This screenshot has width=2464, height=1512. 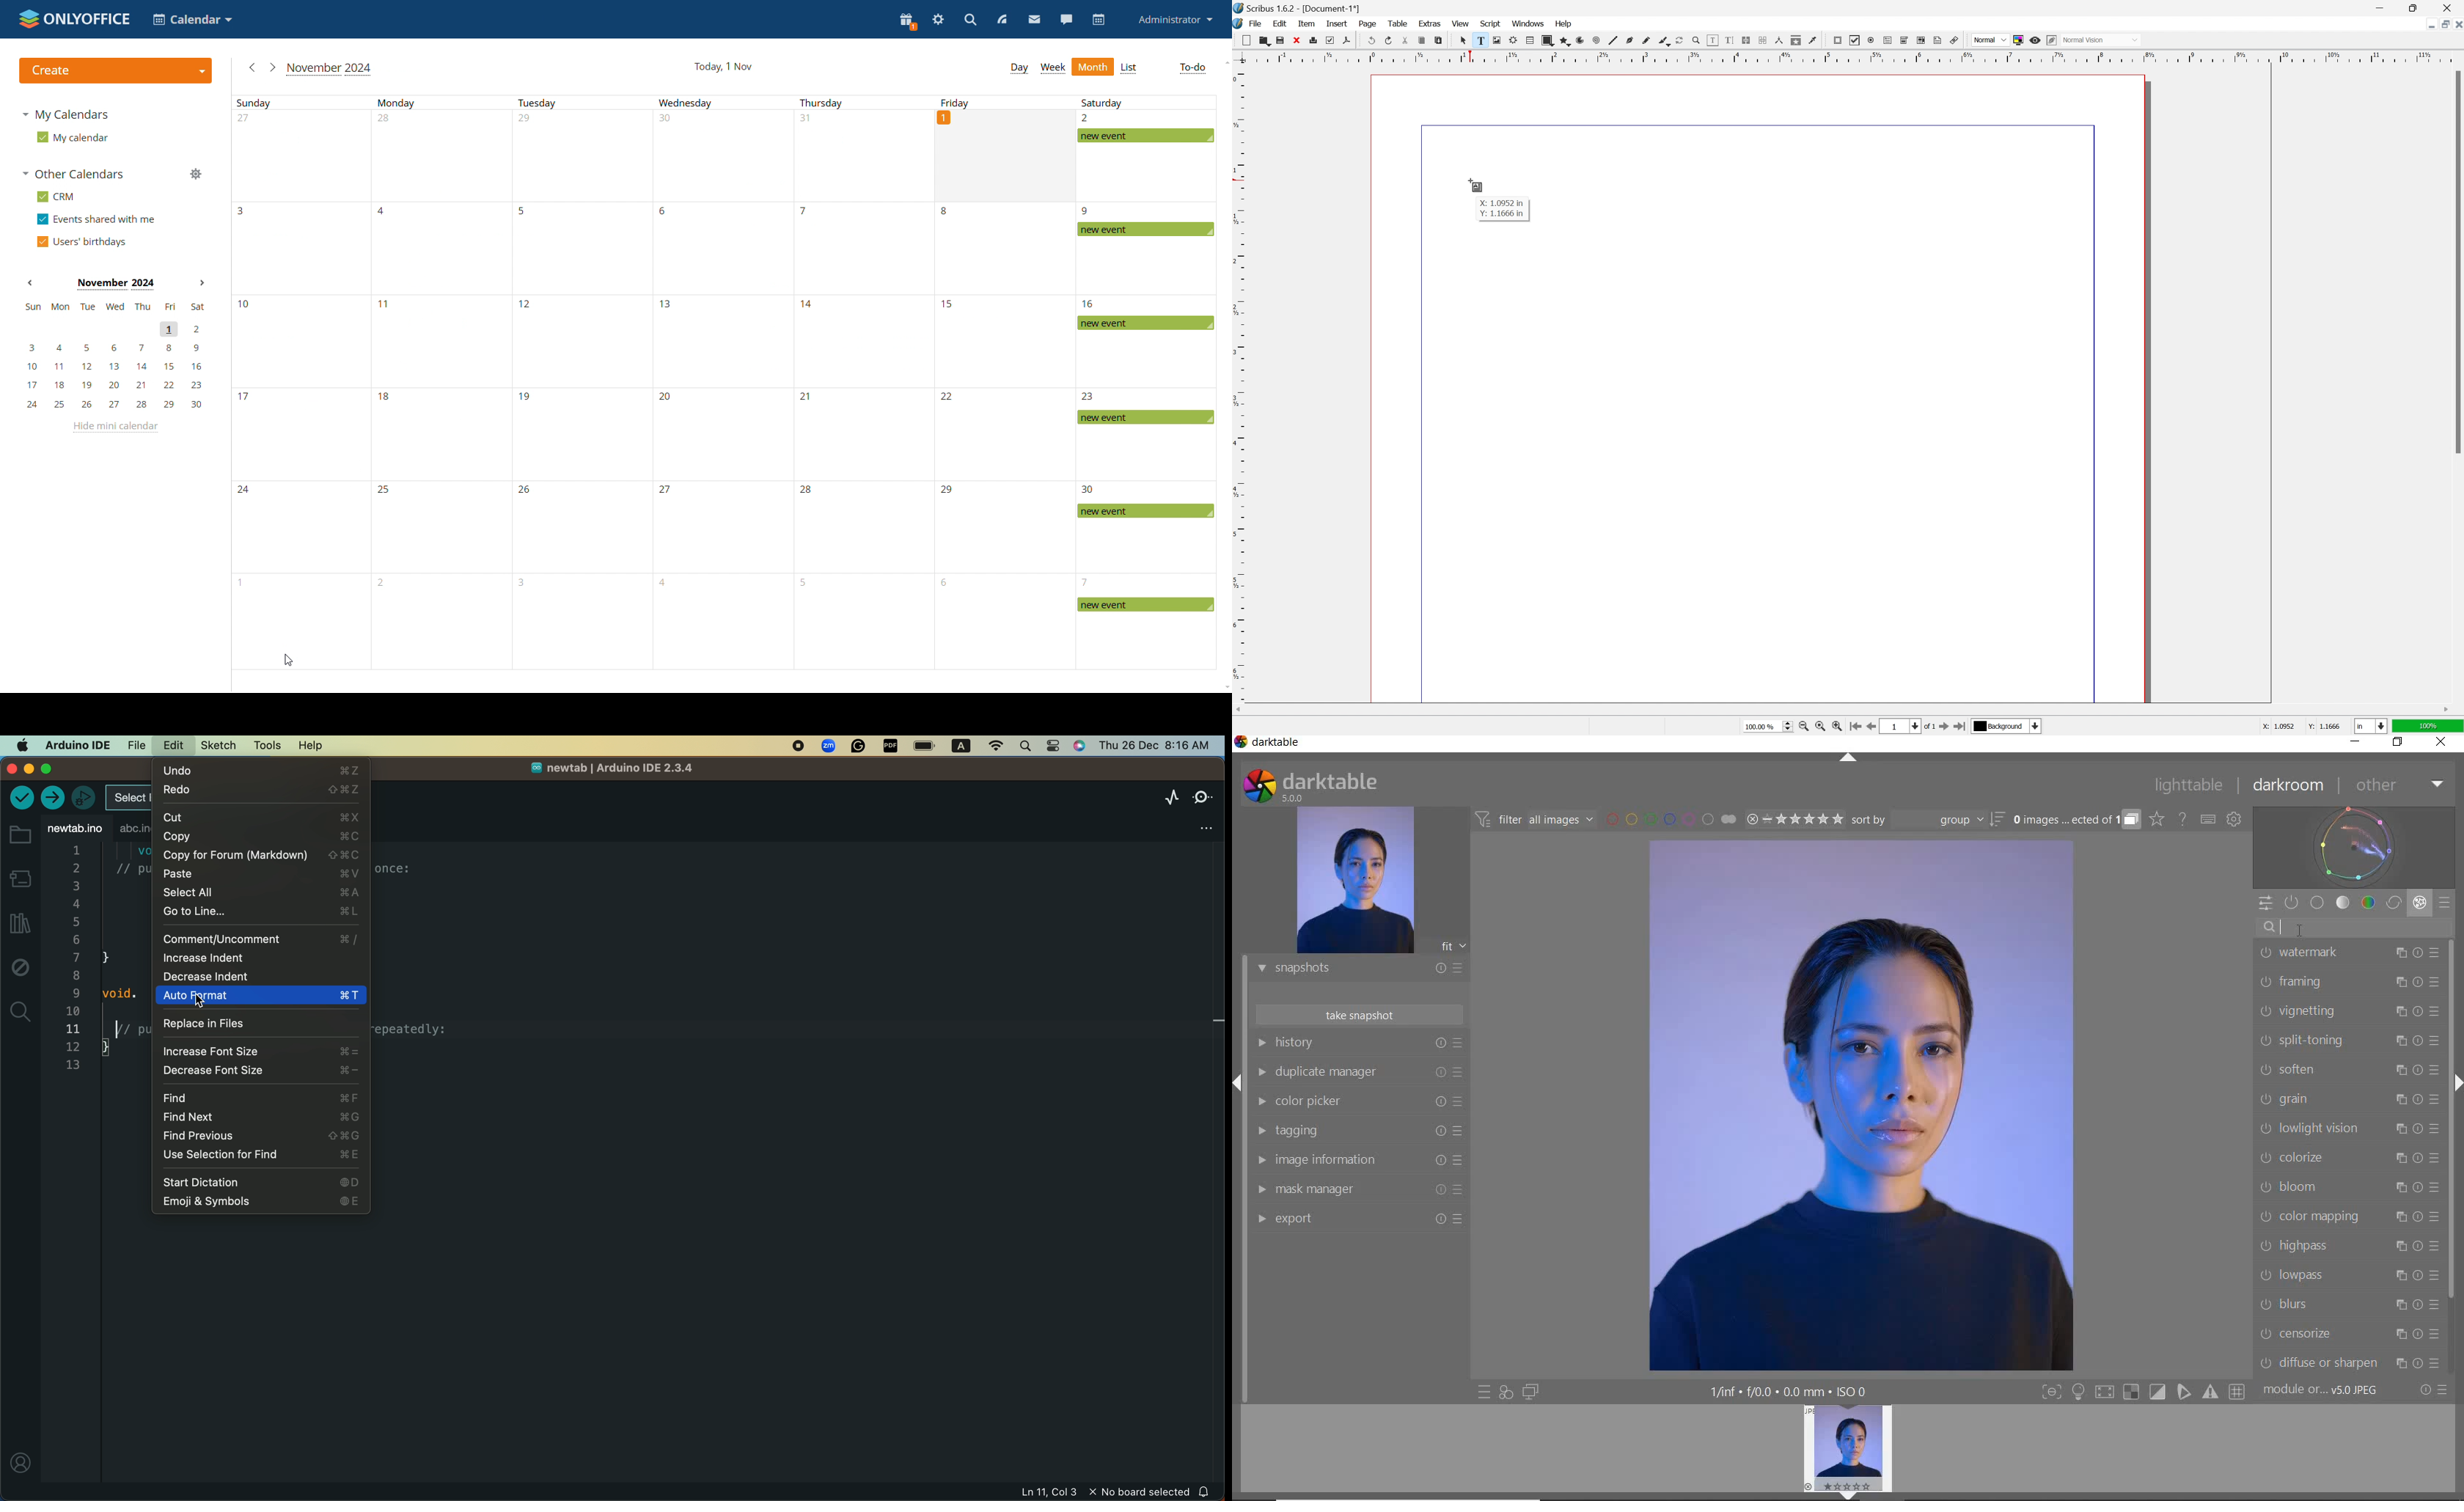 What do you see at coordinates (1530, 1392) in the screenshot?
I see `DISPLAY A SECOND DARKROOM IMAGE WINDOW` at bounding box center [1530, 1392].